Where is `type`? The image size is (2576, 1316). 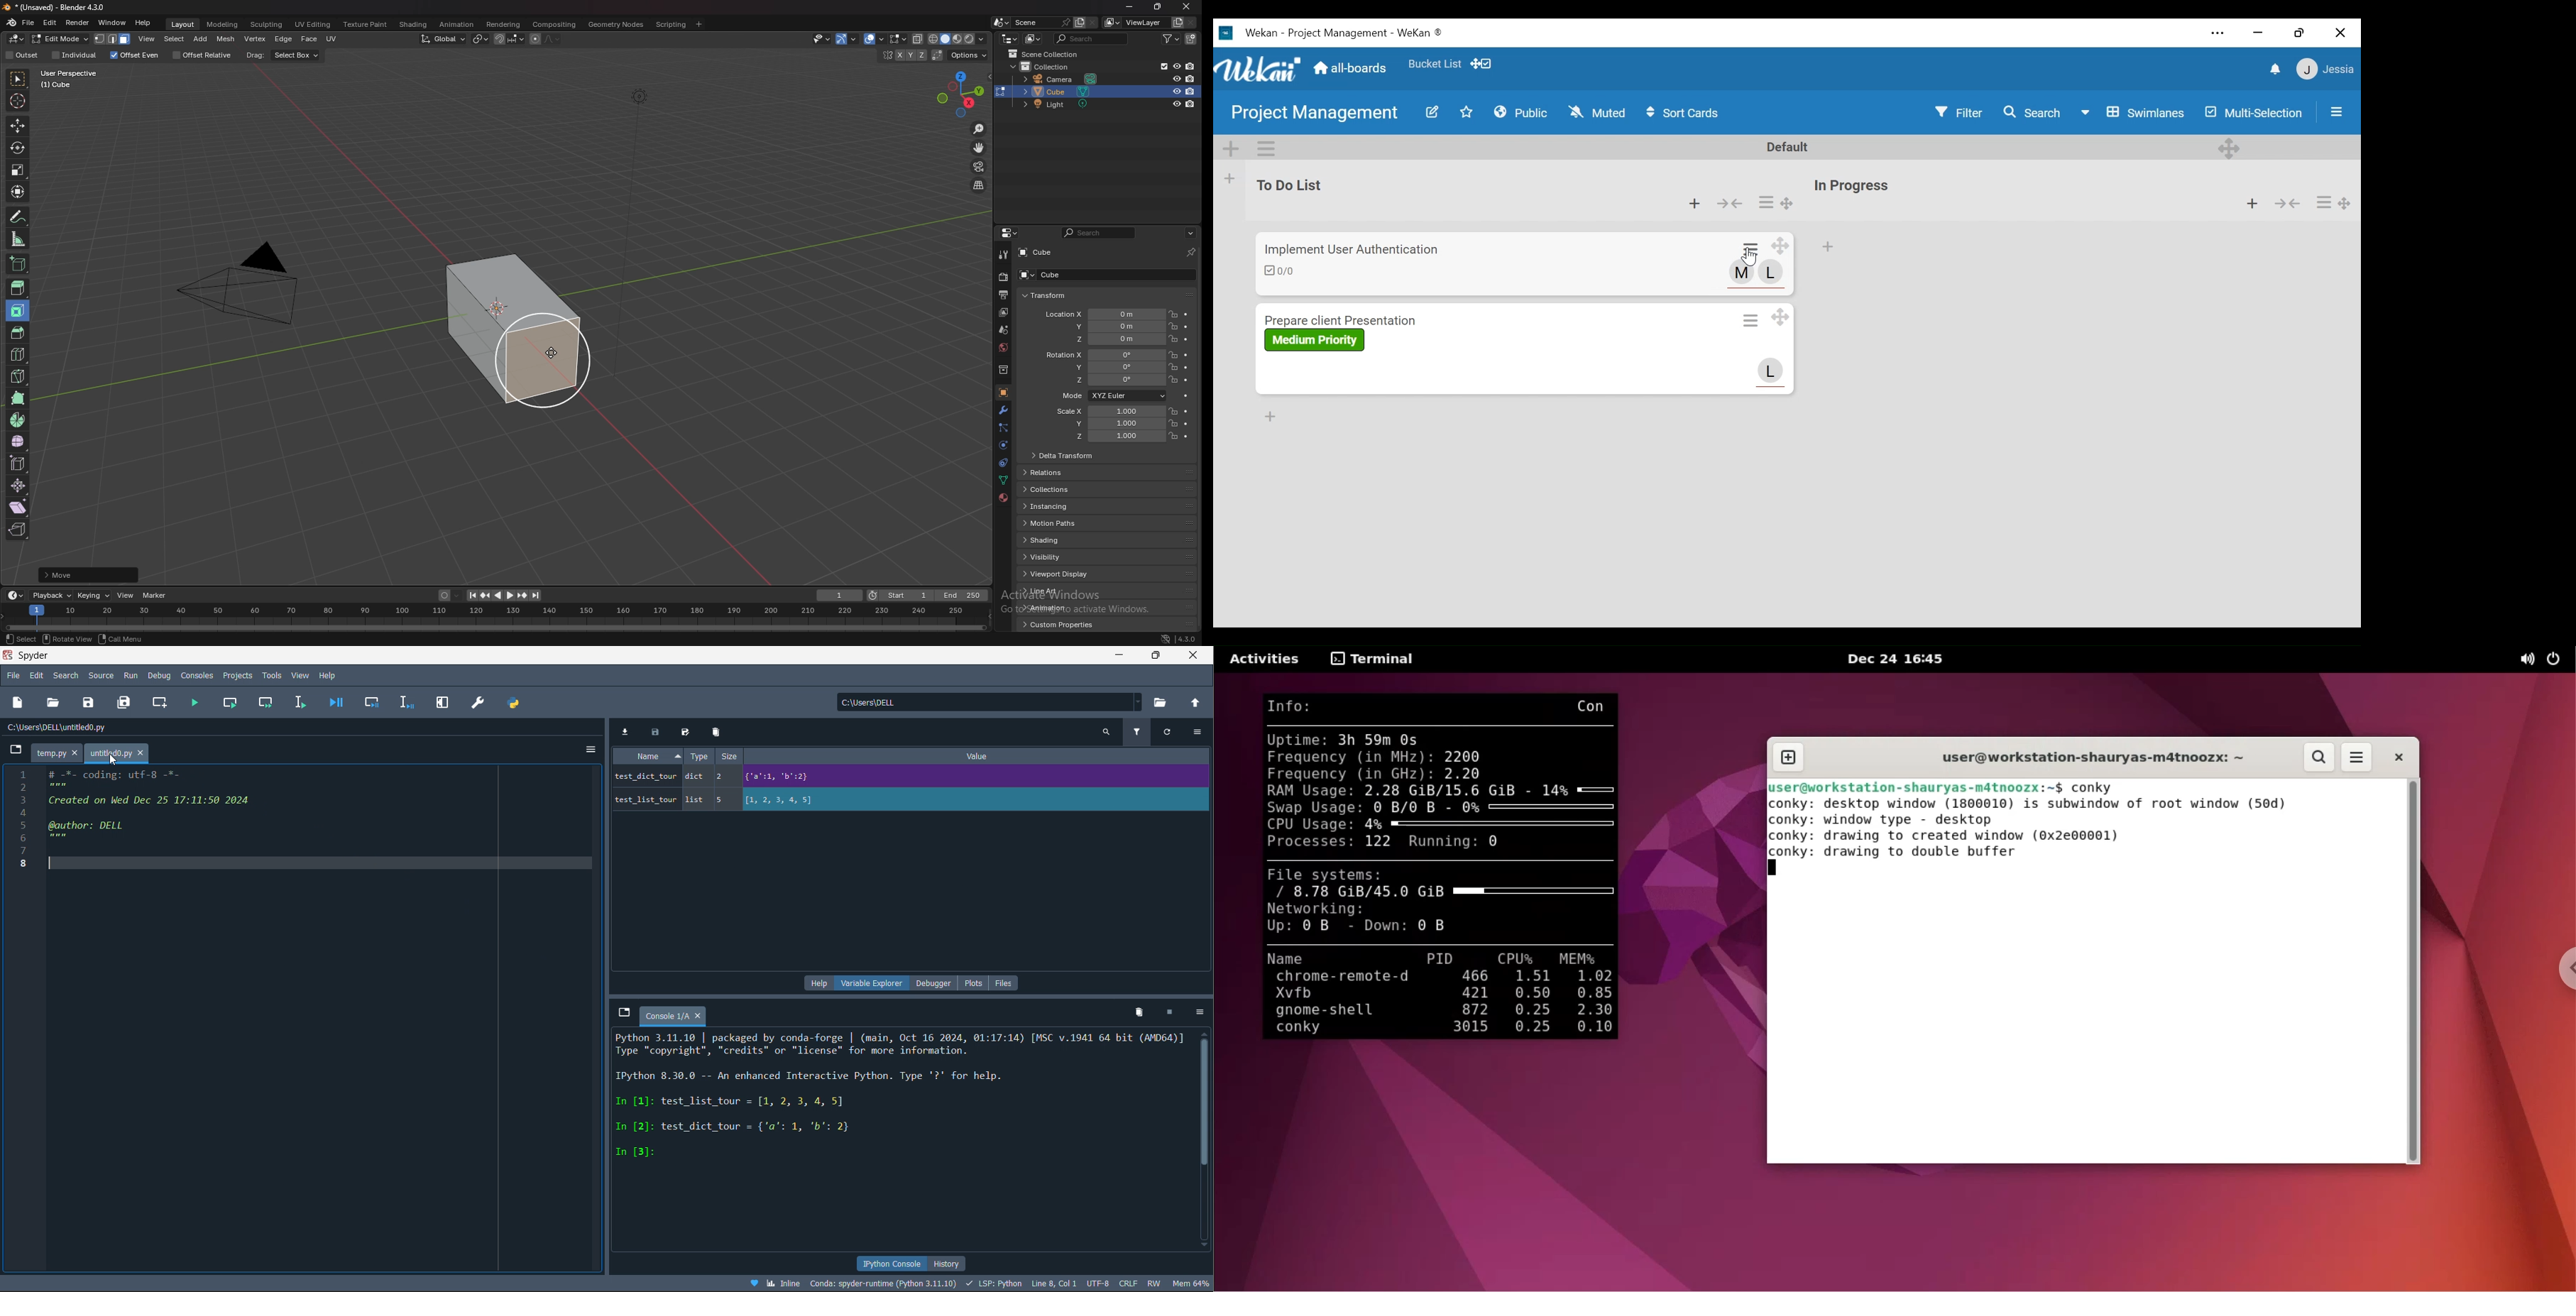
type is located at coordinates (701, 757).